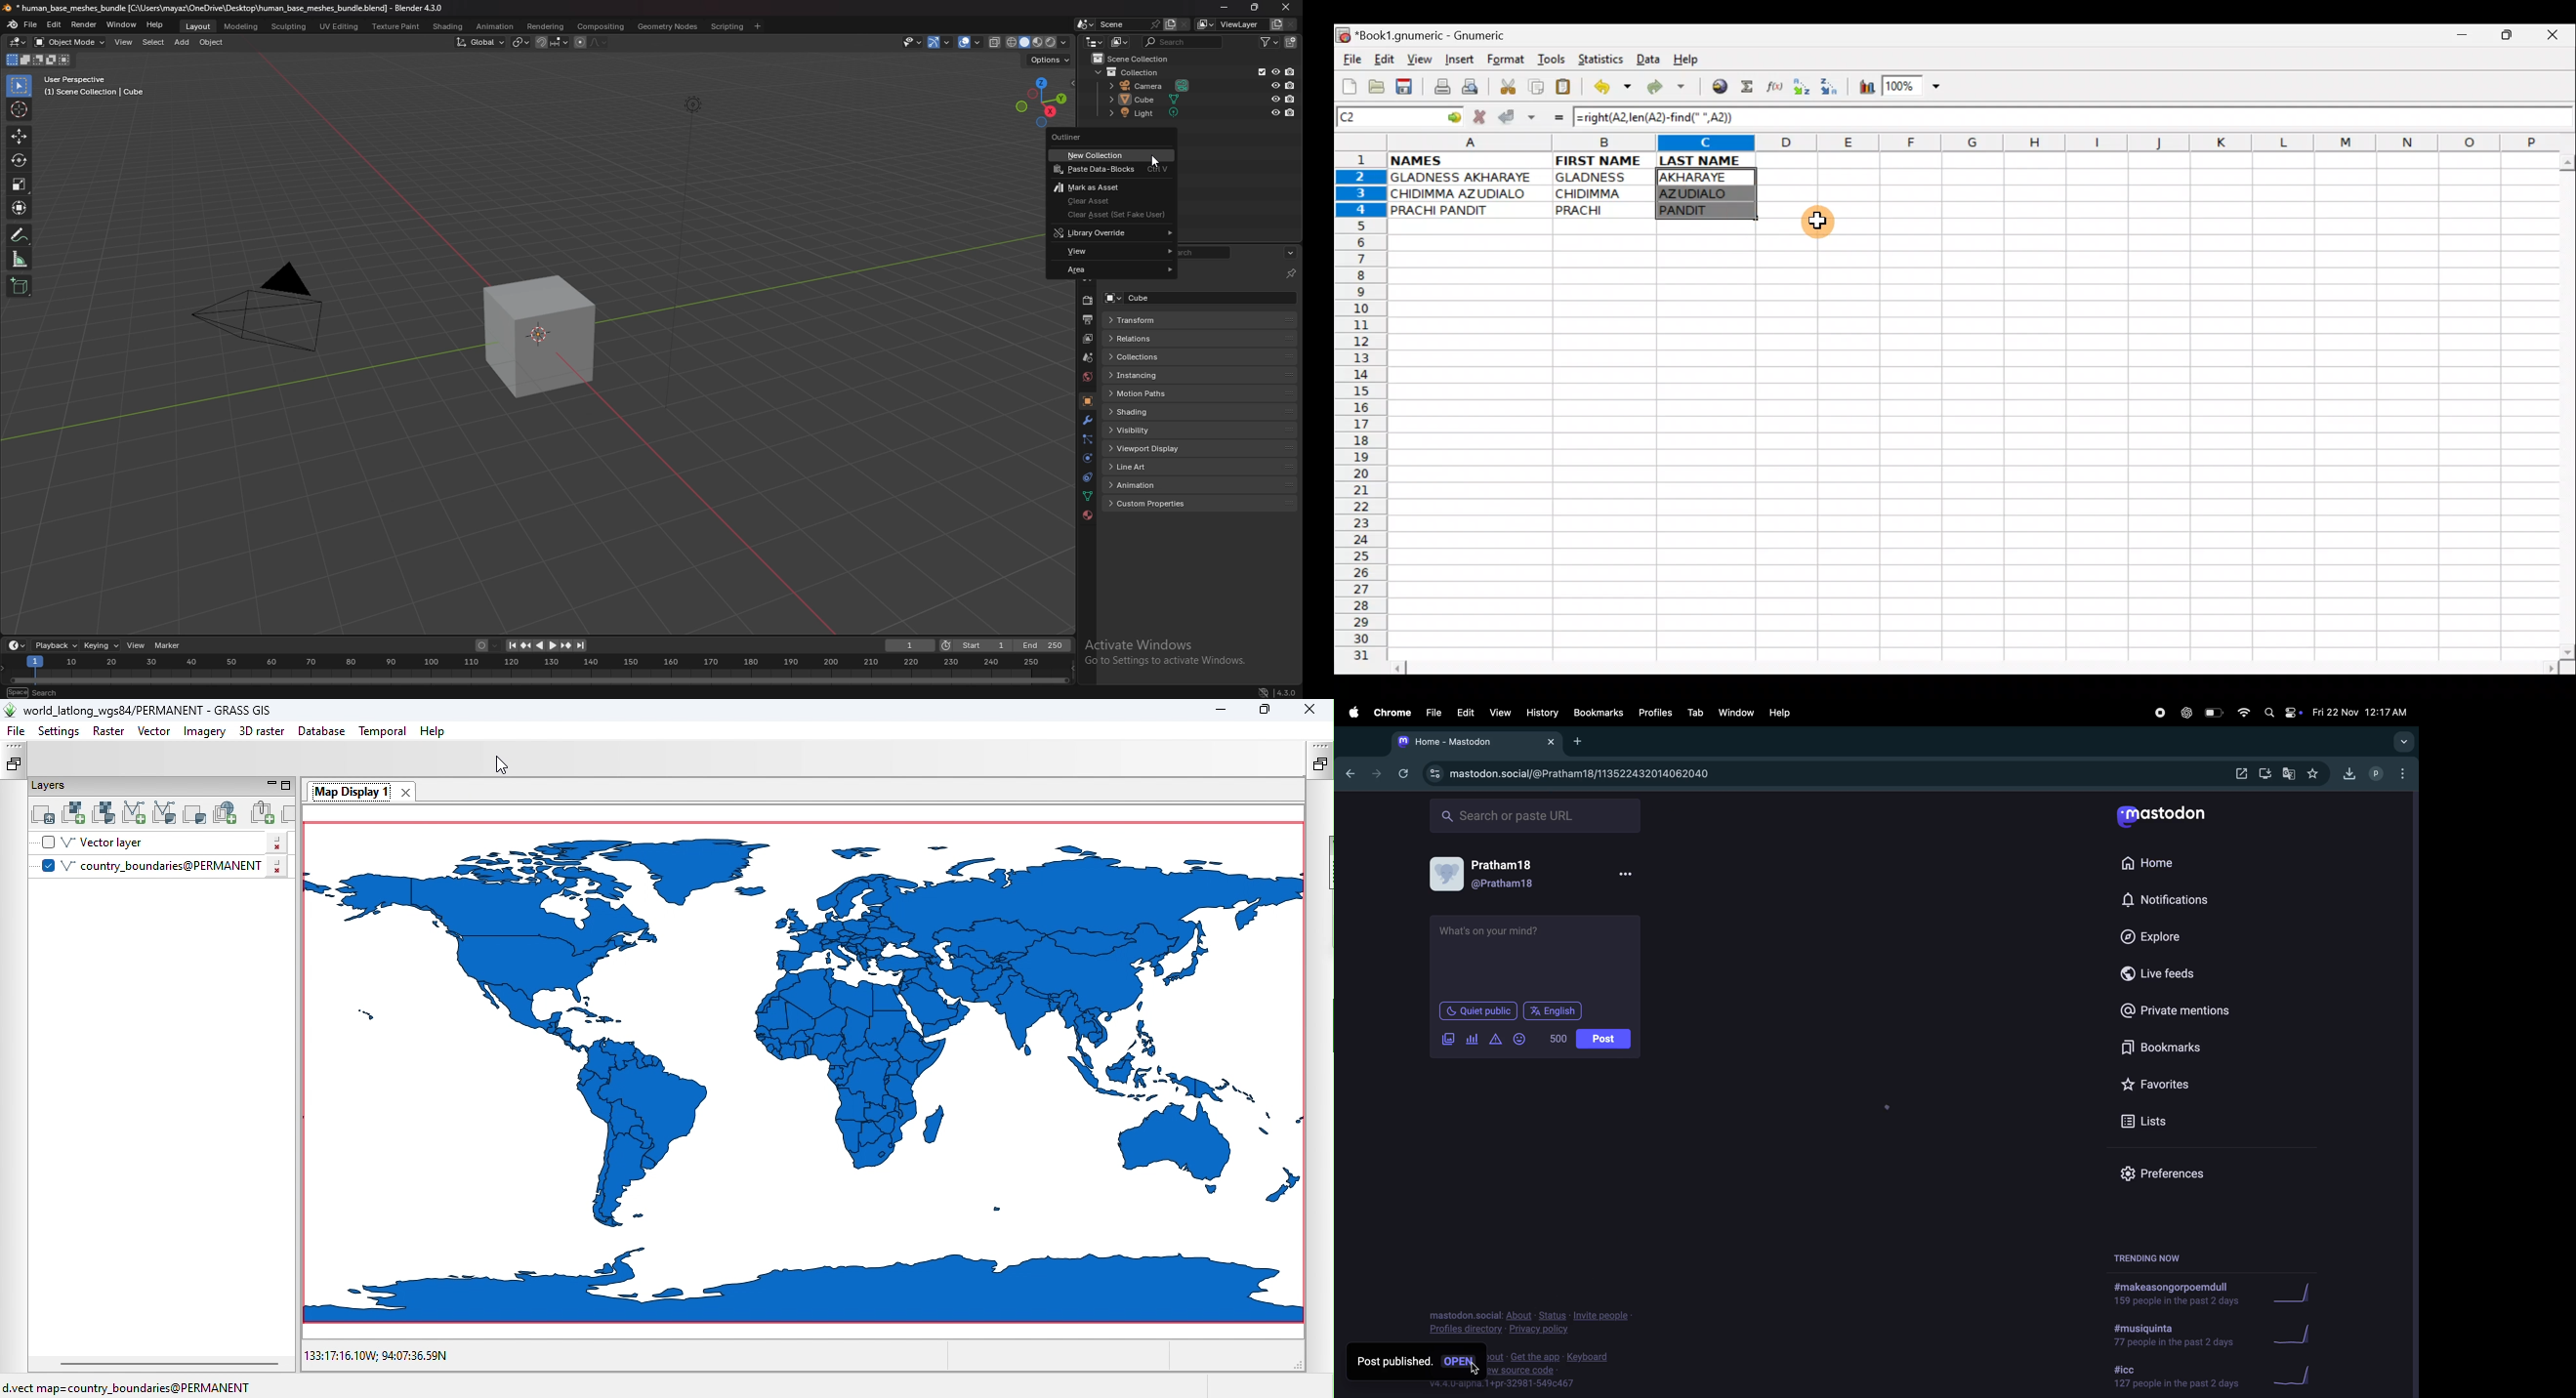 Image resolution: width=2576 pixels, height=1400 pixels. I want to click on record, so click(2157, 713).